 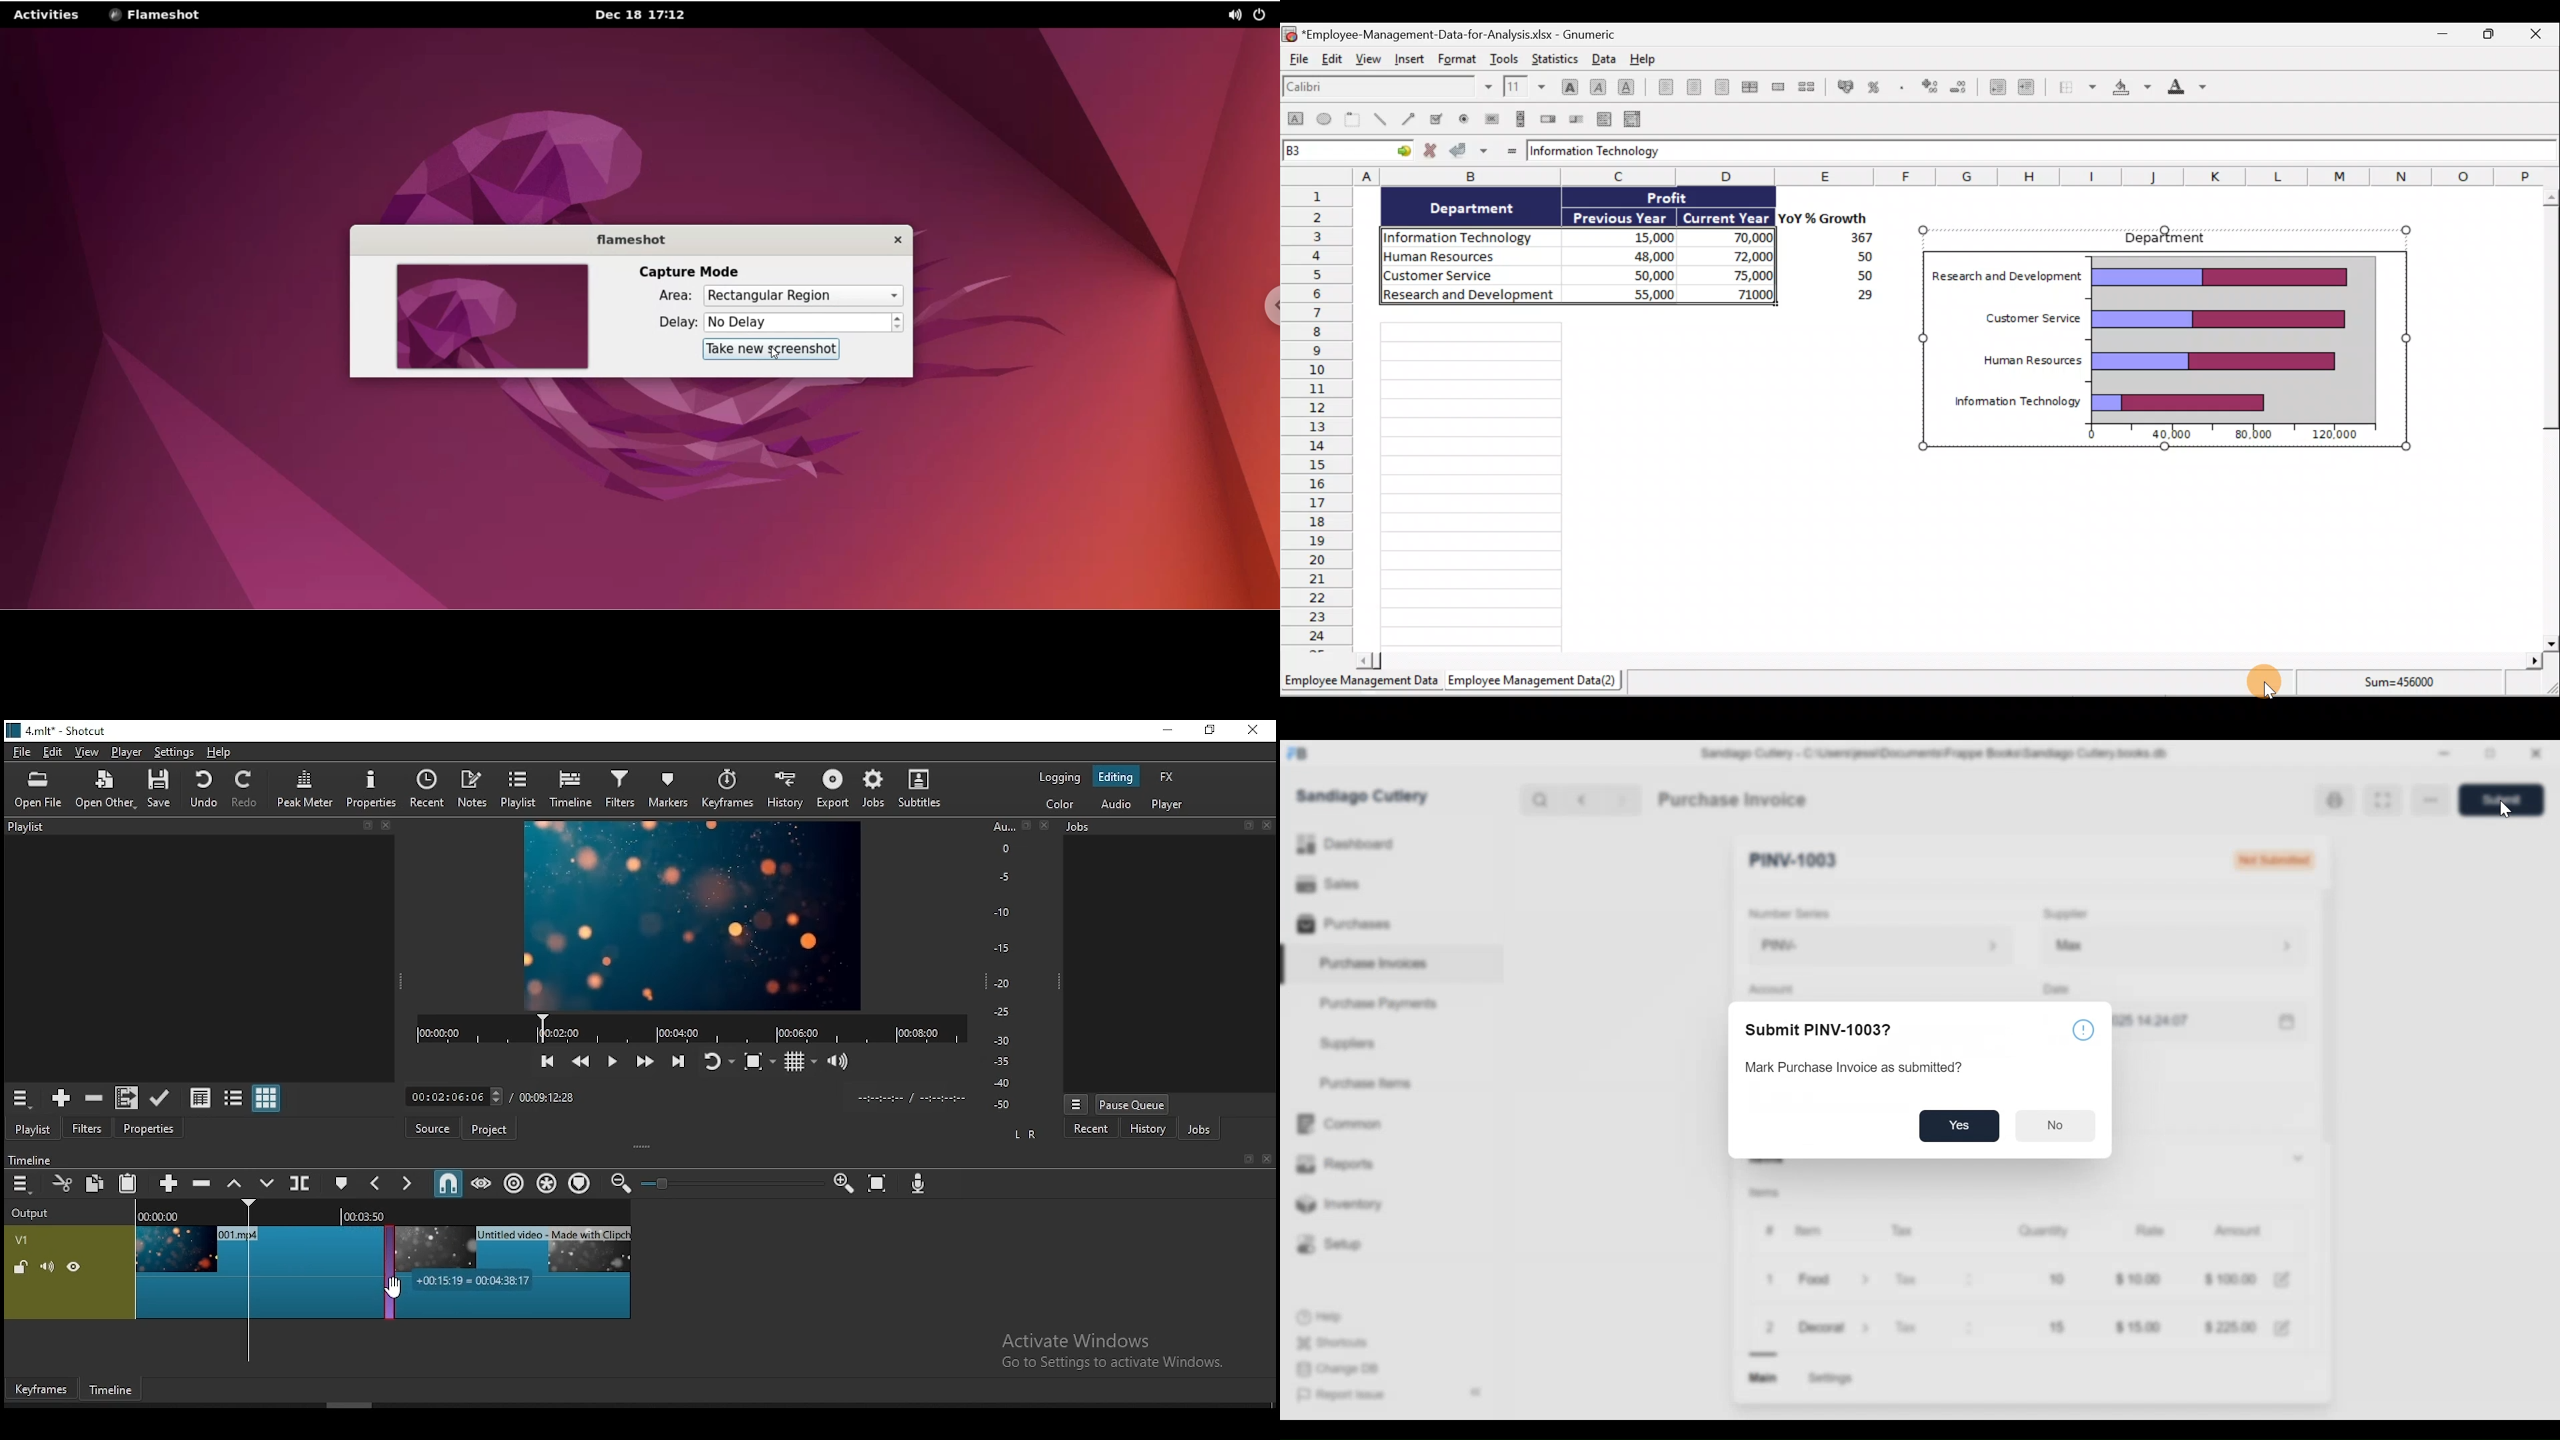 I want to click on Font name Calibri, so click(x=1387, y=89).